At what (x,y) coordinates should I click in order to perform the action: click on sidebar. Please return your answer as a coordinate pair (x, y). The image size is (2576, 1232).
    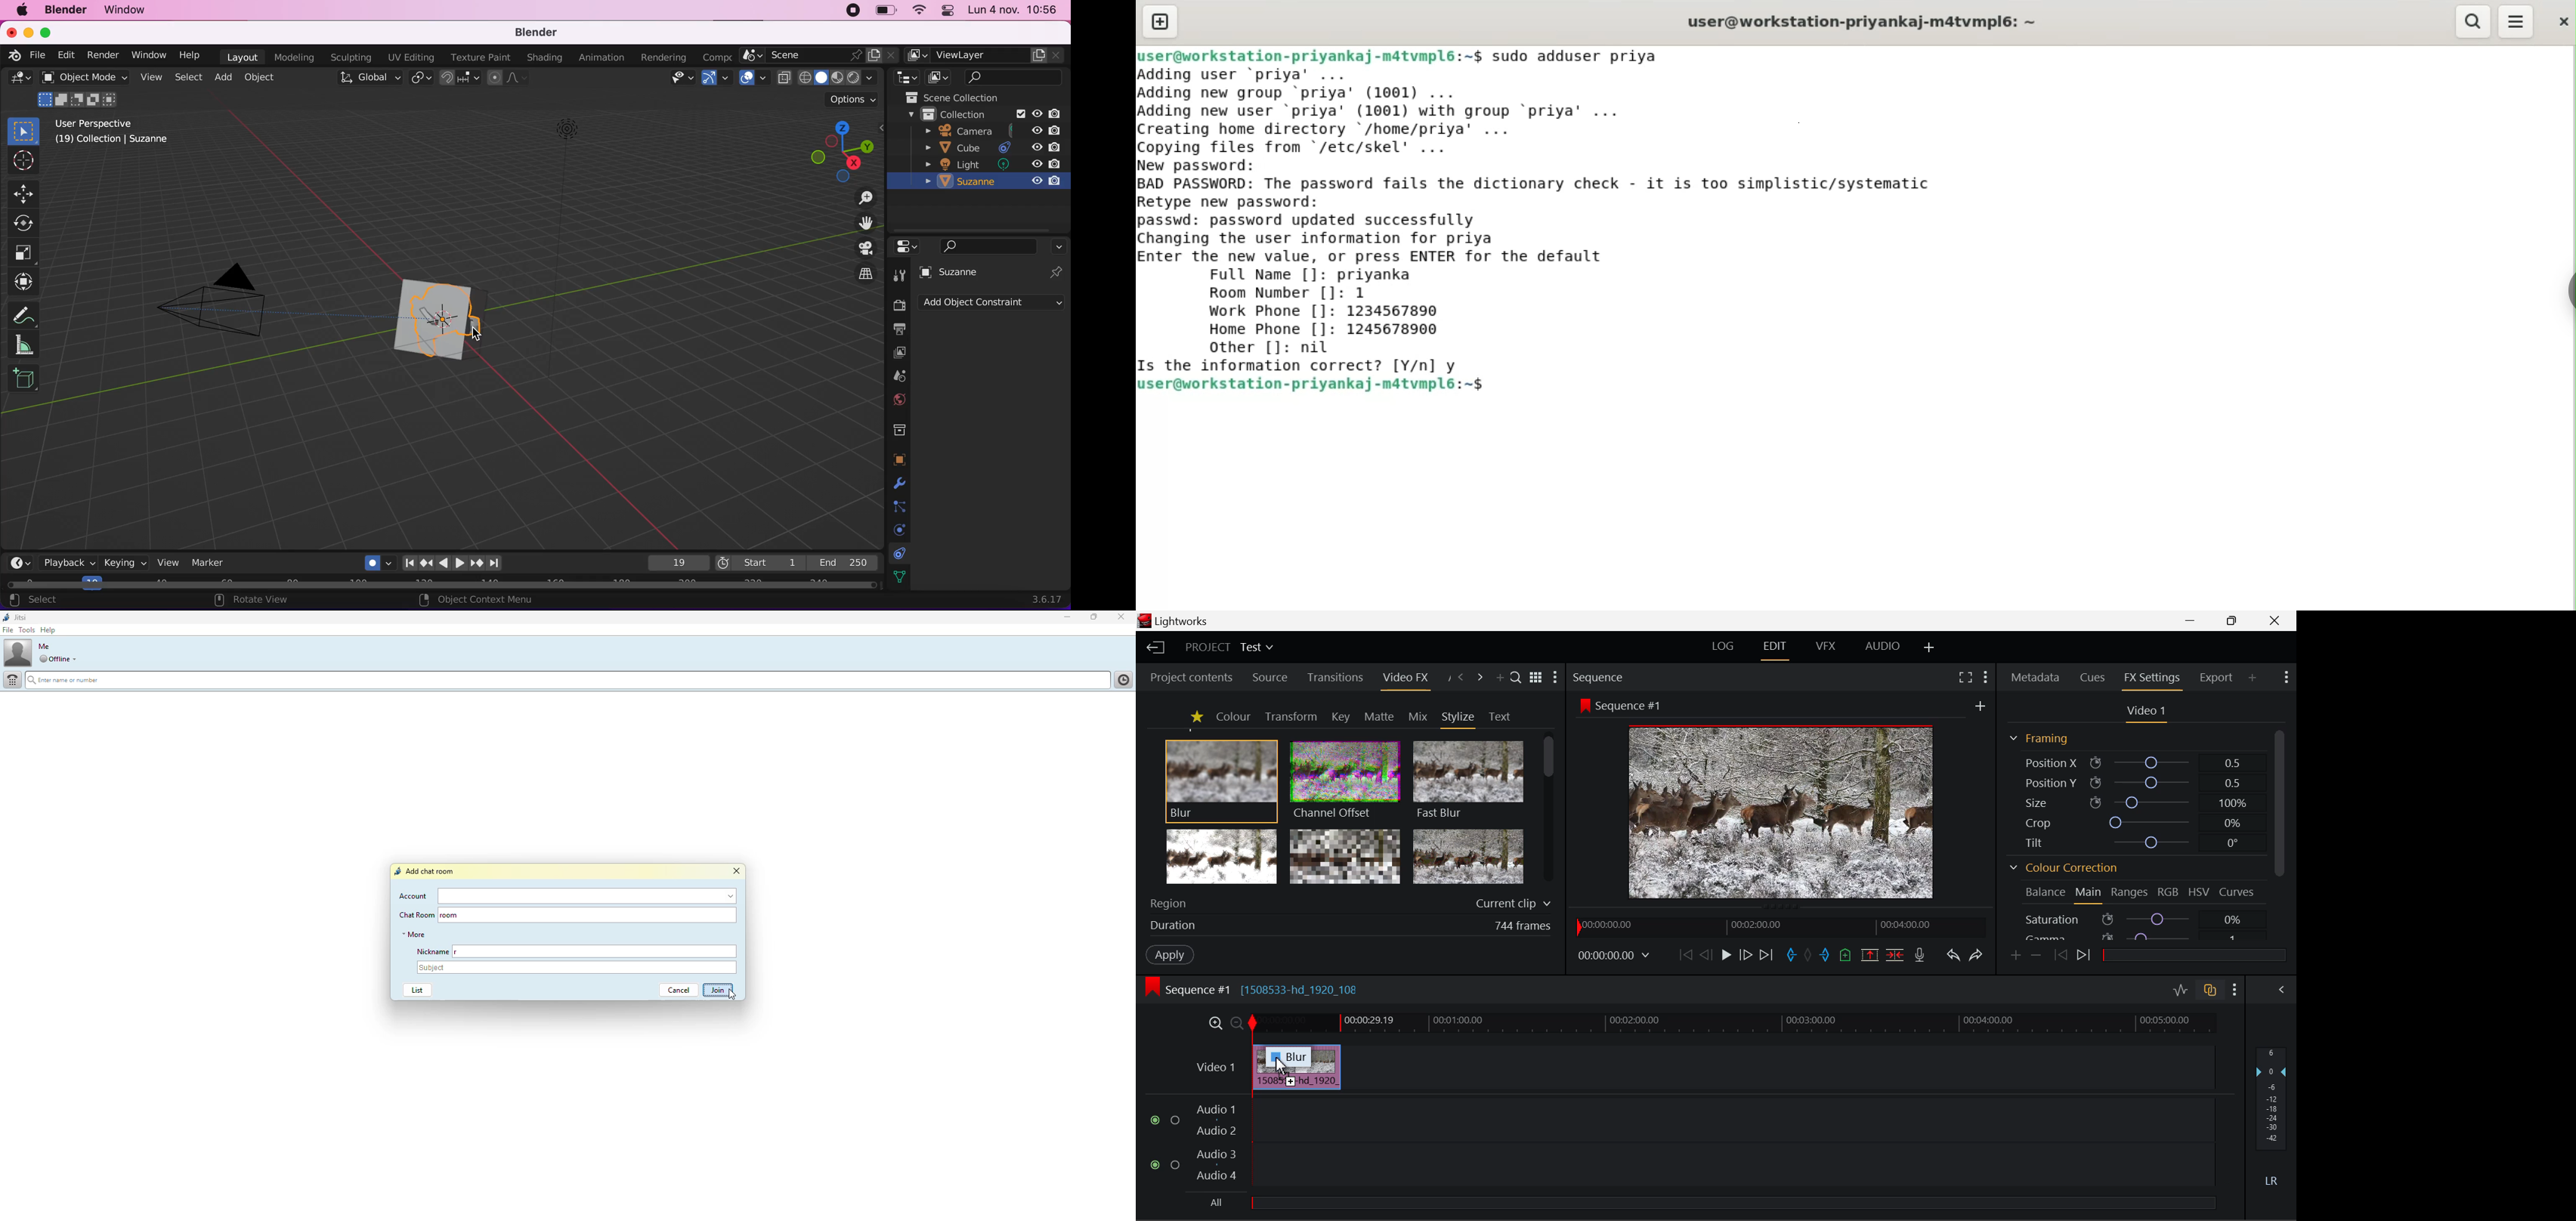
    Looking at the image, I should click on (2568, 292).